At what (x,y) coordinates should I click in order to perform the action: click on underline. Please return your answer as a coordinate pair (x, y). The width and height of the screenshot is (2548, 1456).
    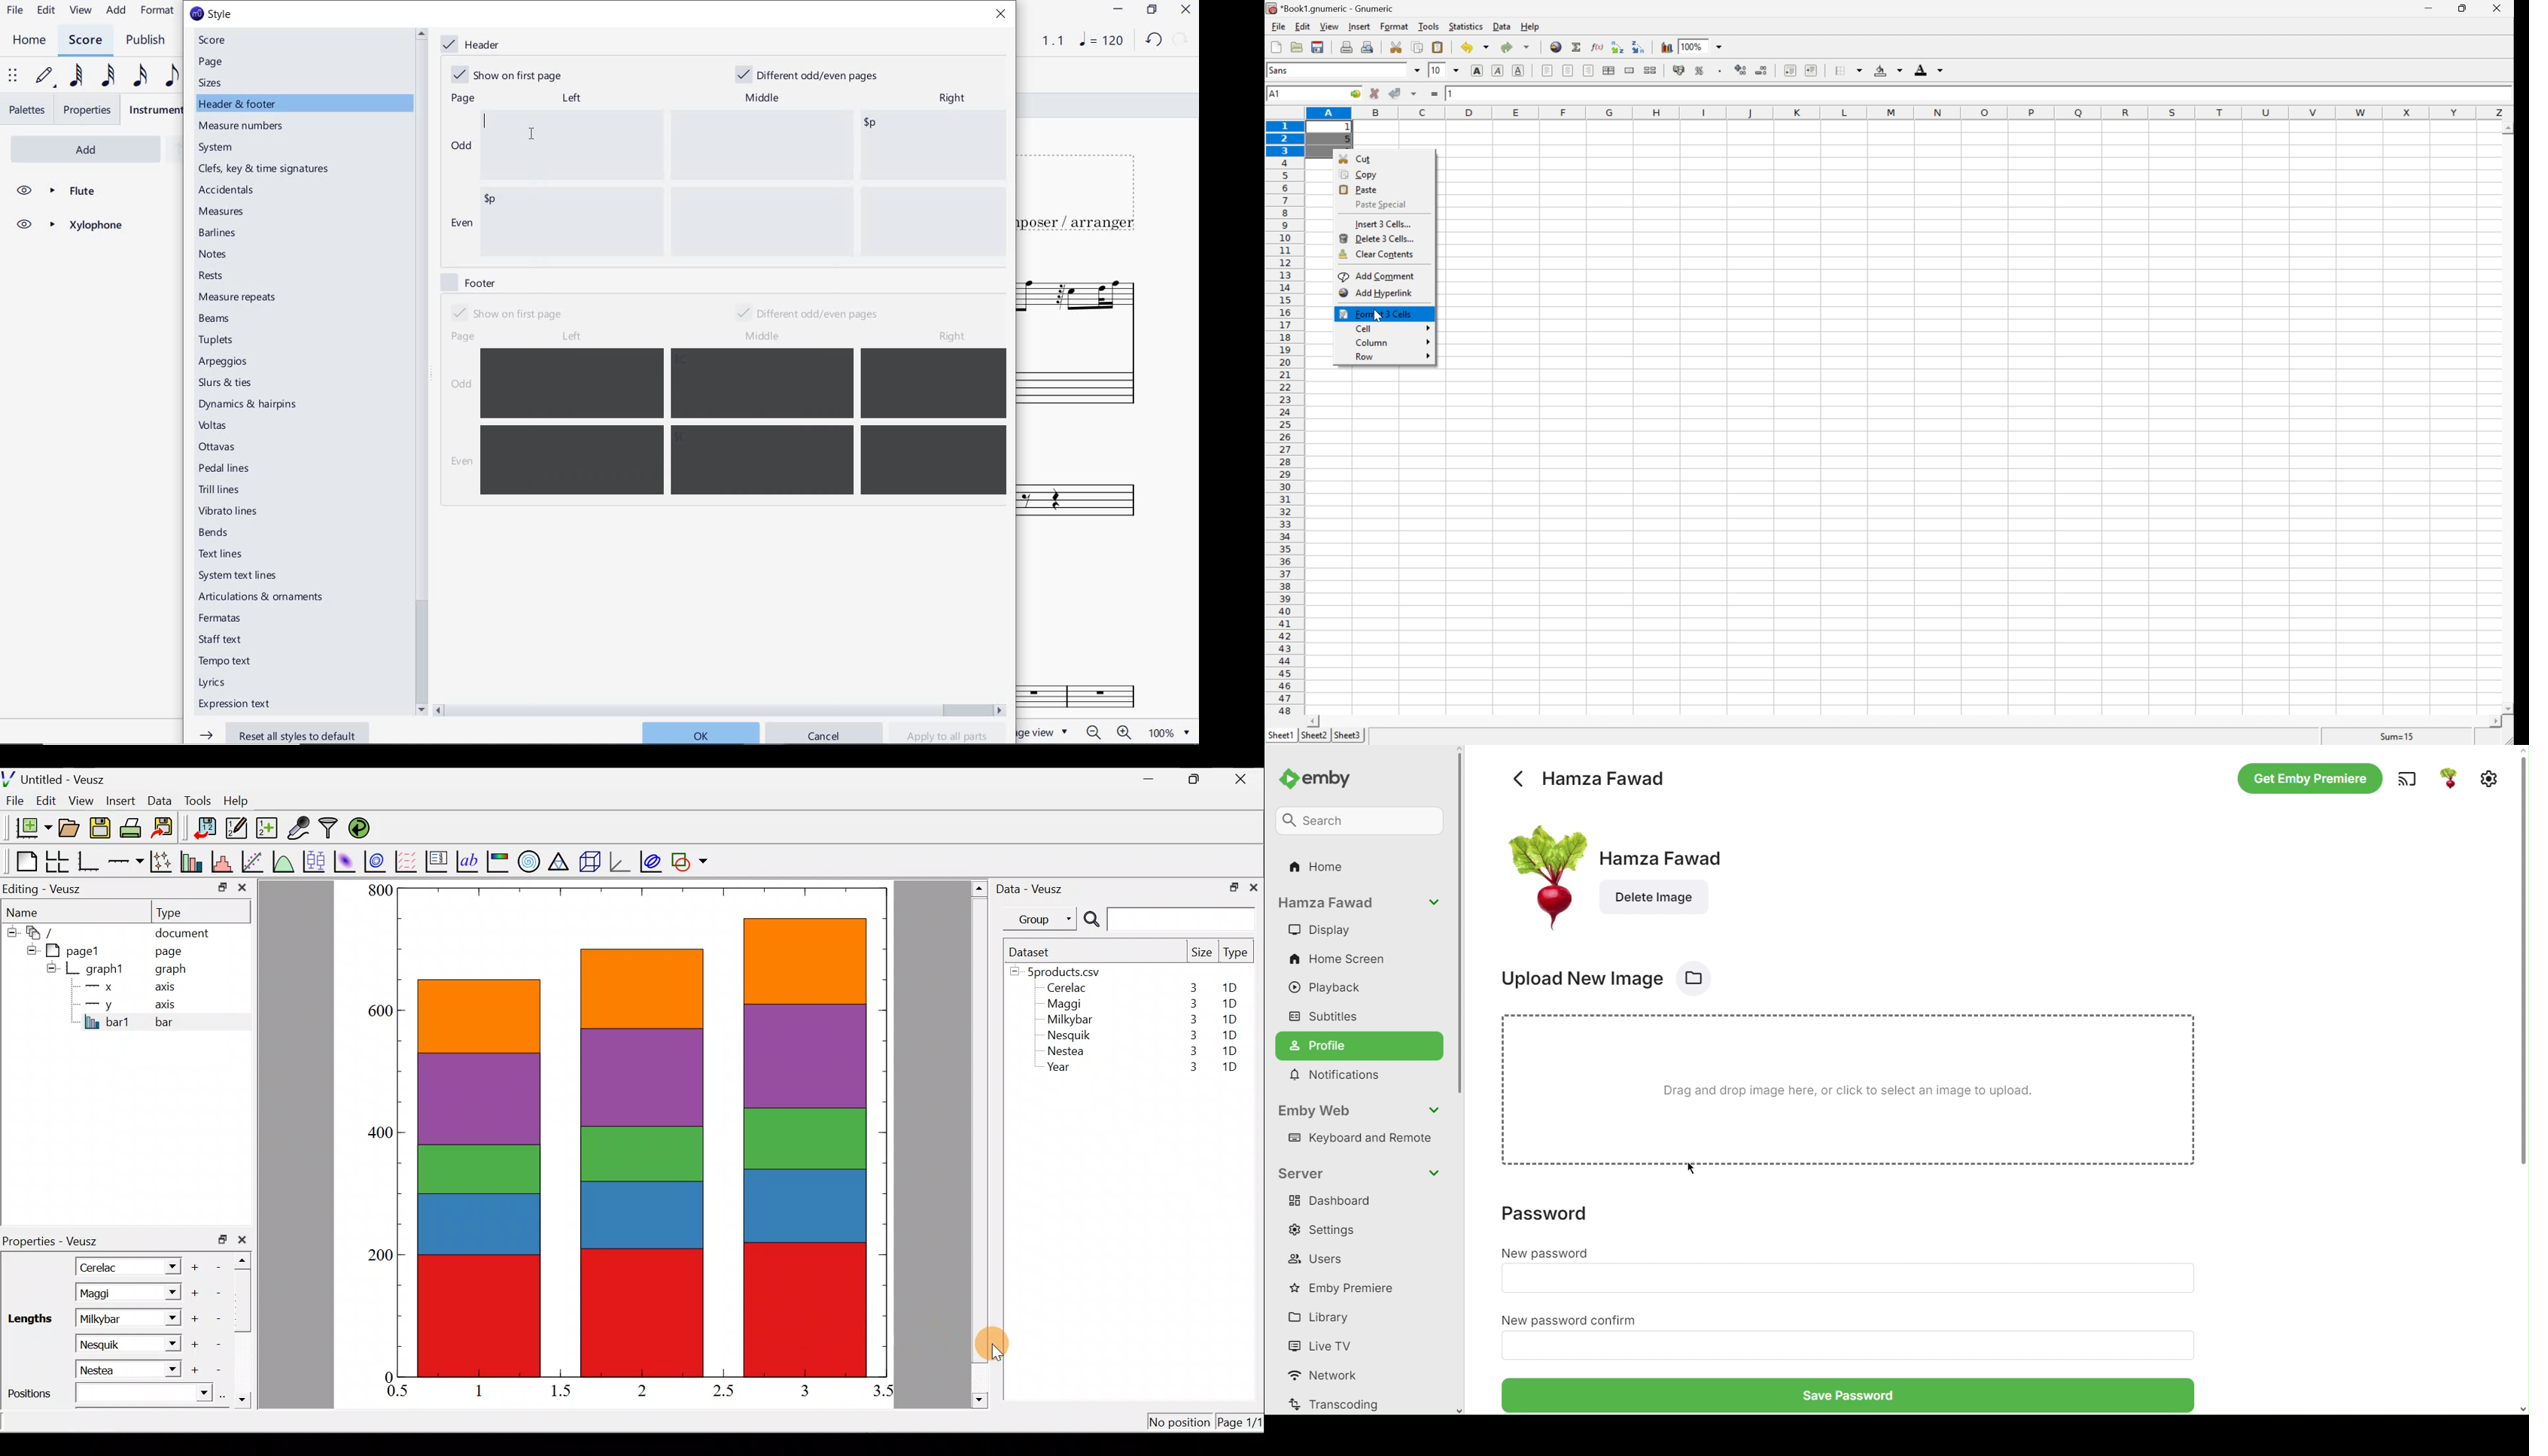
    Looking at the image, I should click on (1520, 71).